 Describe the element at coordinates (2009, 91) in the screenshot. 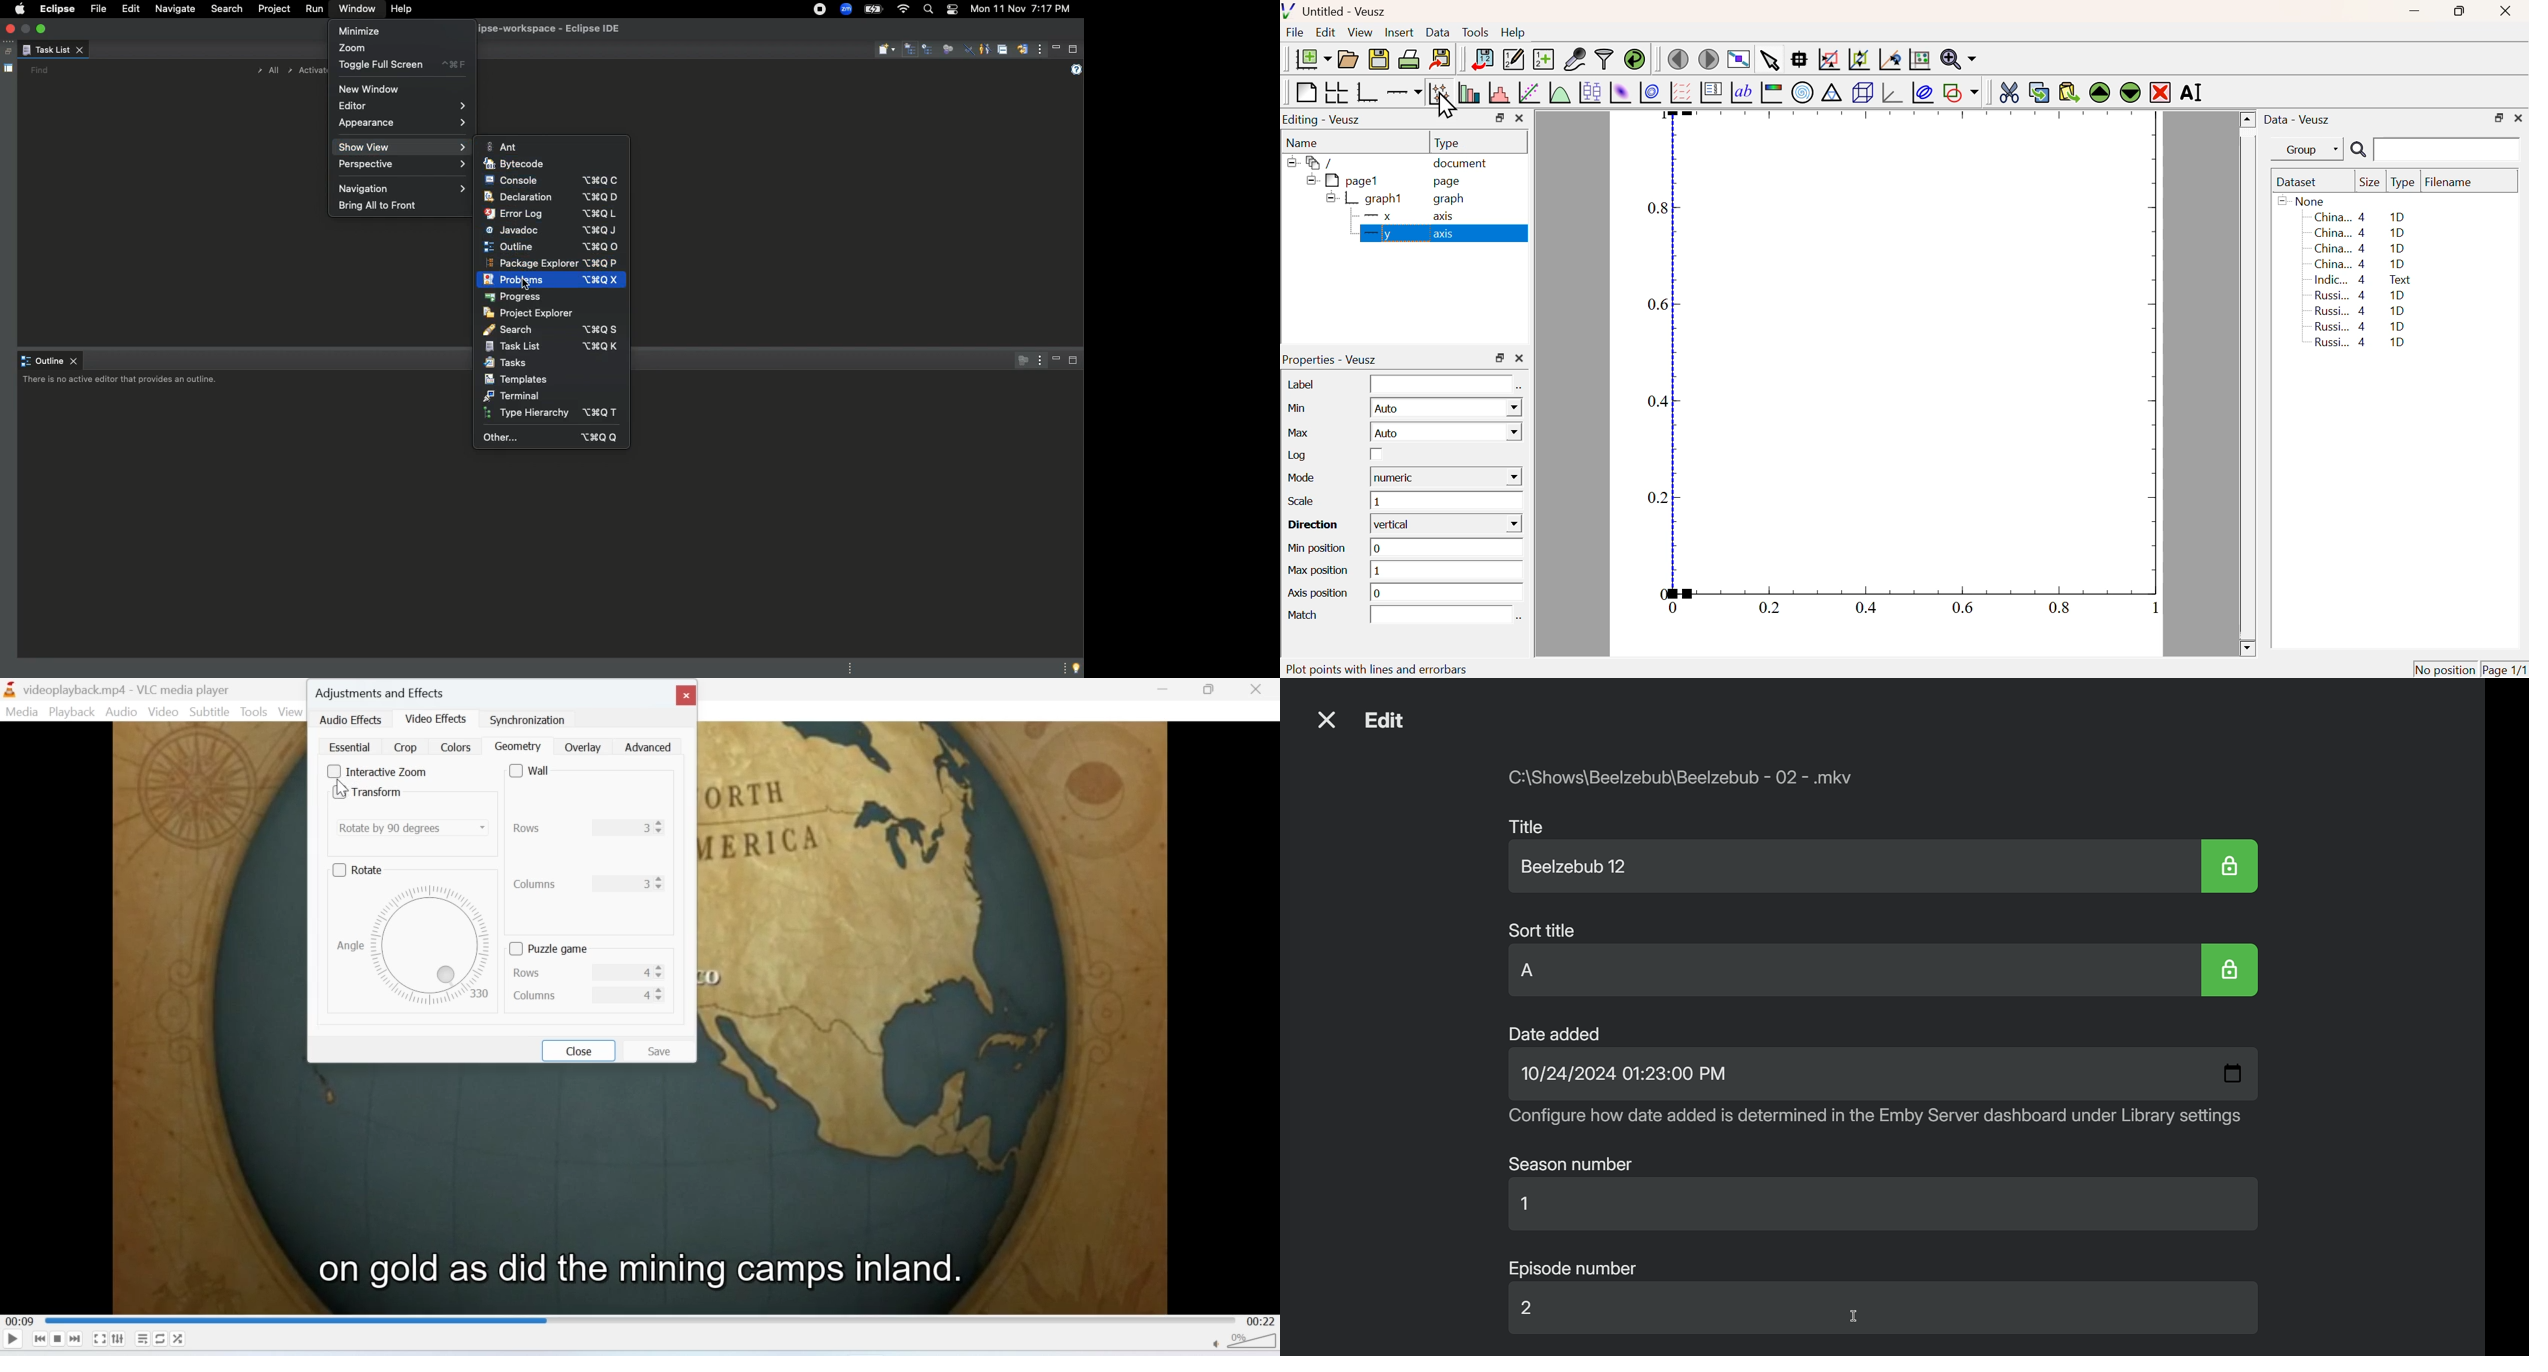

I see `Cut` at that location.